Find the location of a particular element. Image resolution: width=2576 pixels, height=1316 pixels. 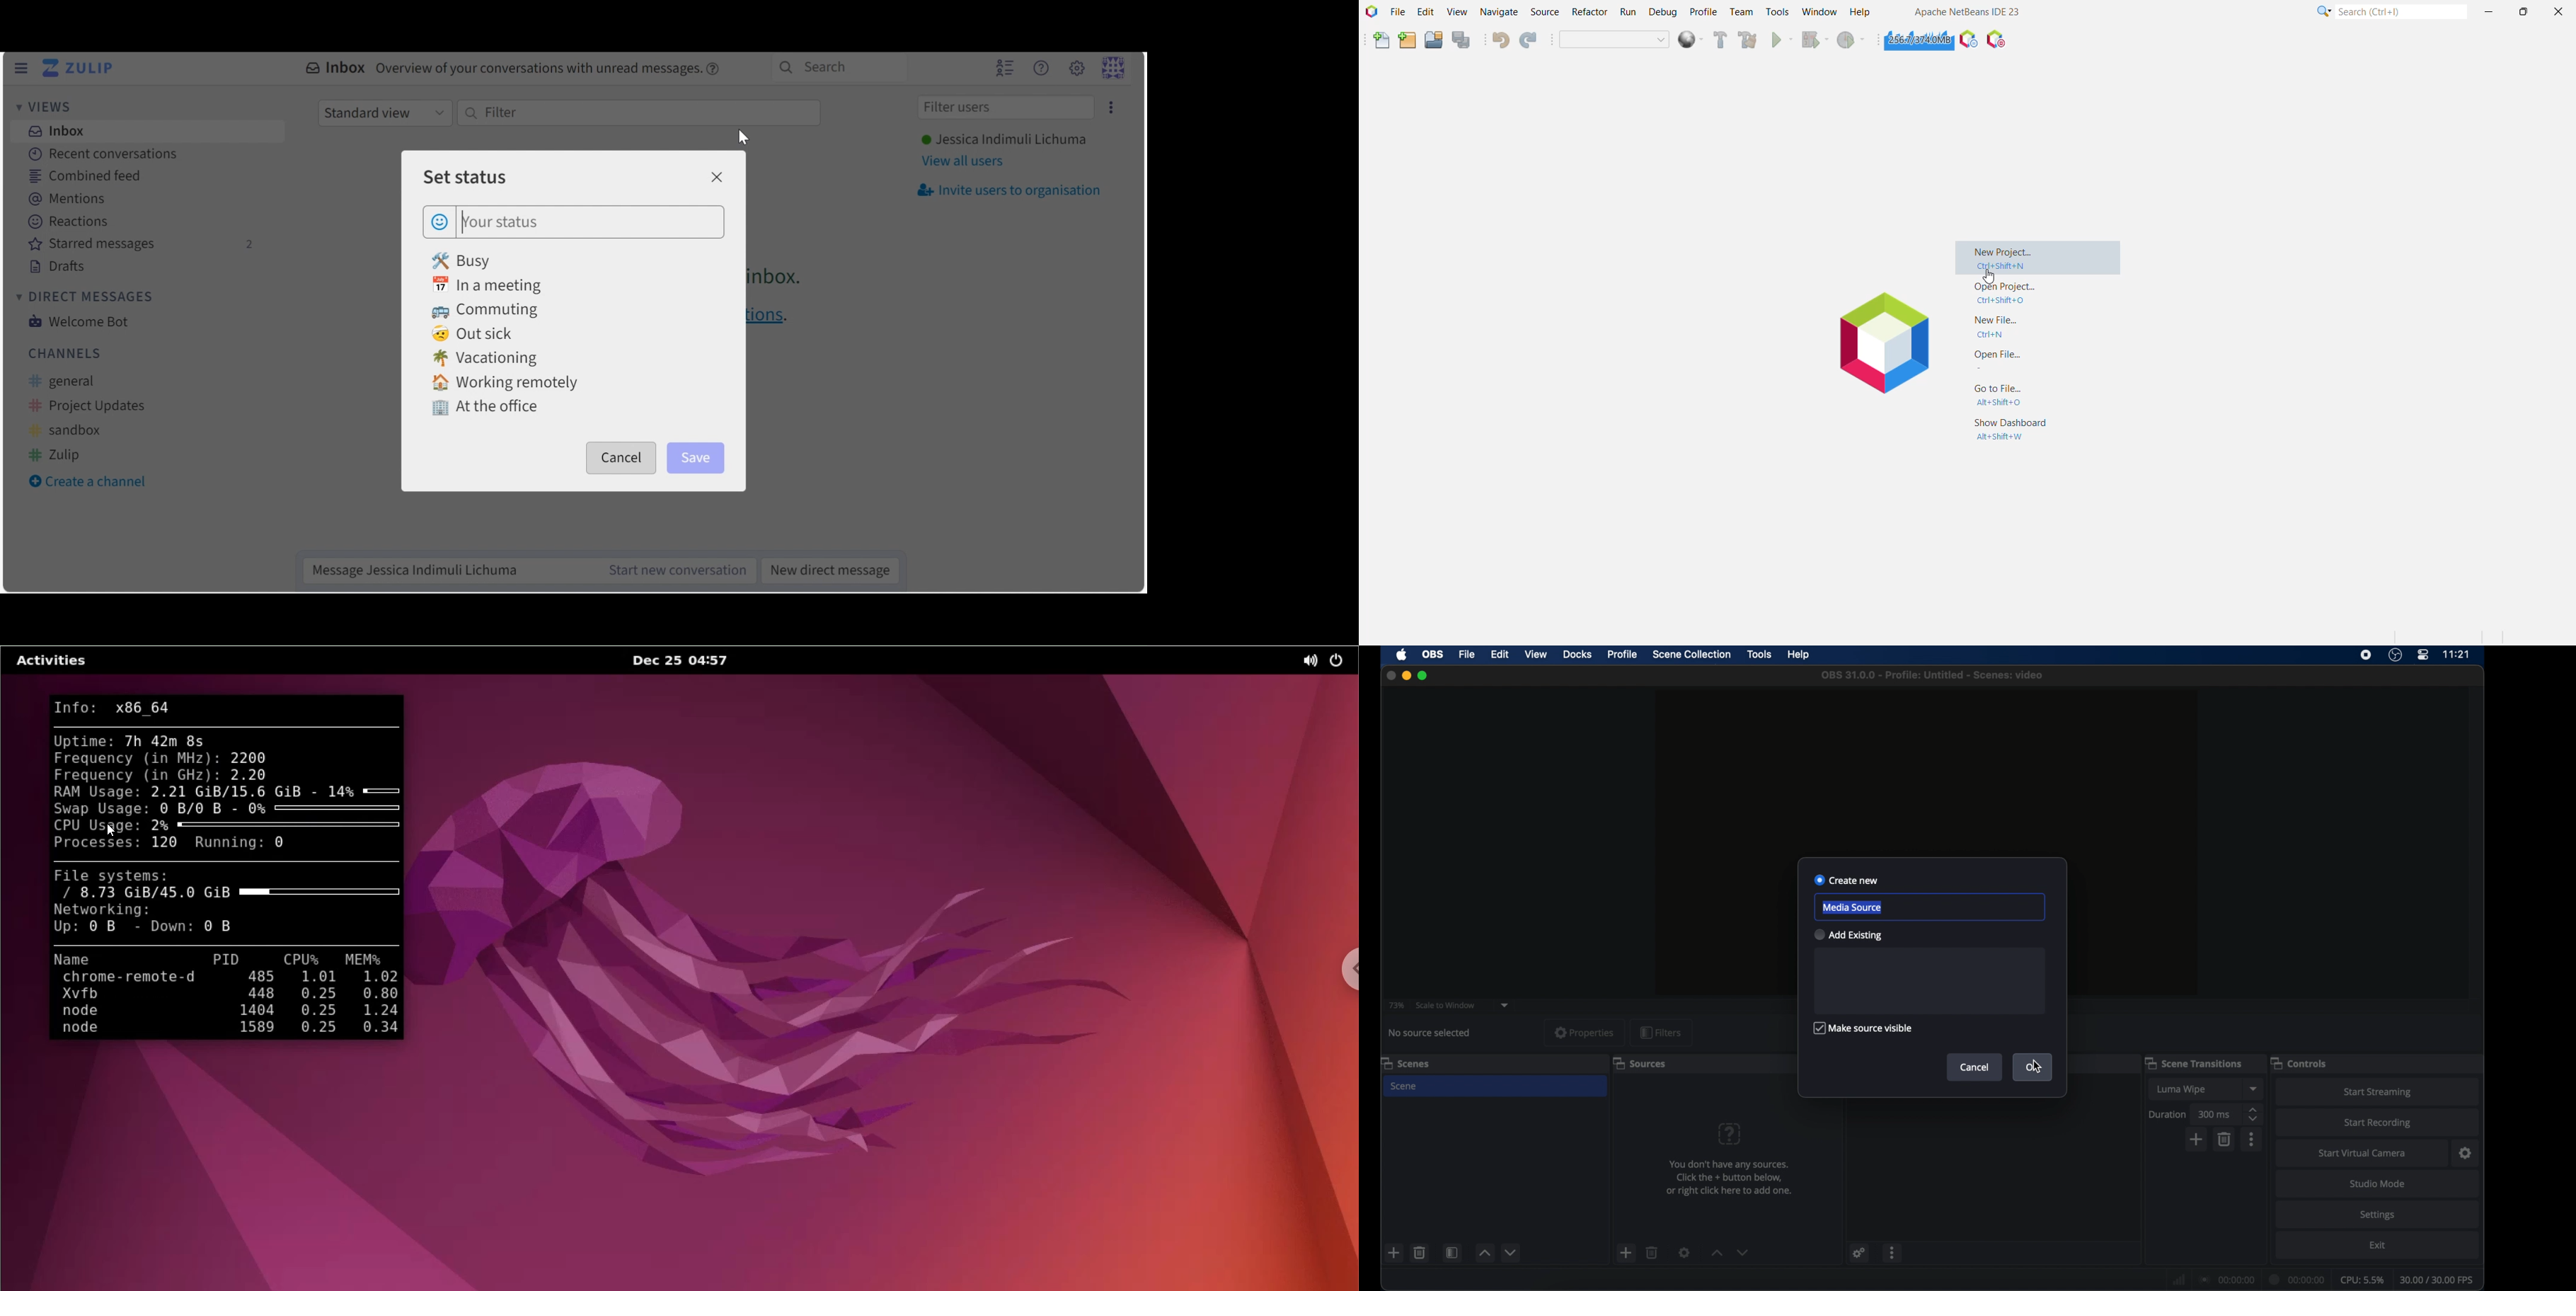

Views is located at coordinates (47, 108).